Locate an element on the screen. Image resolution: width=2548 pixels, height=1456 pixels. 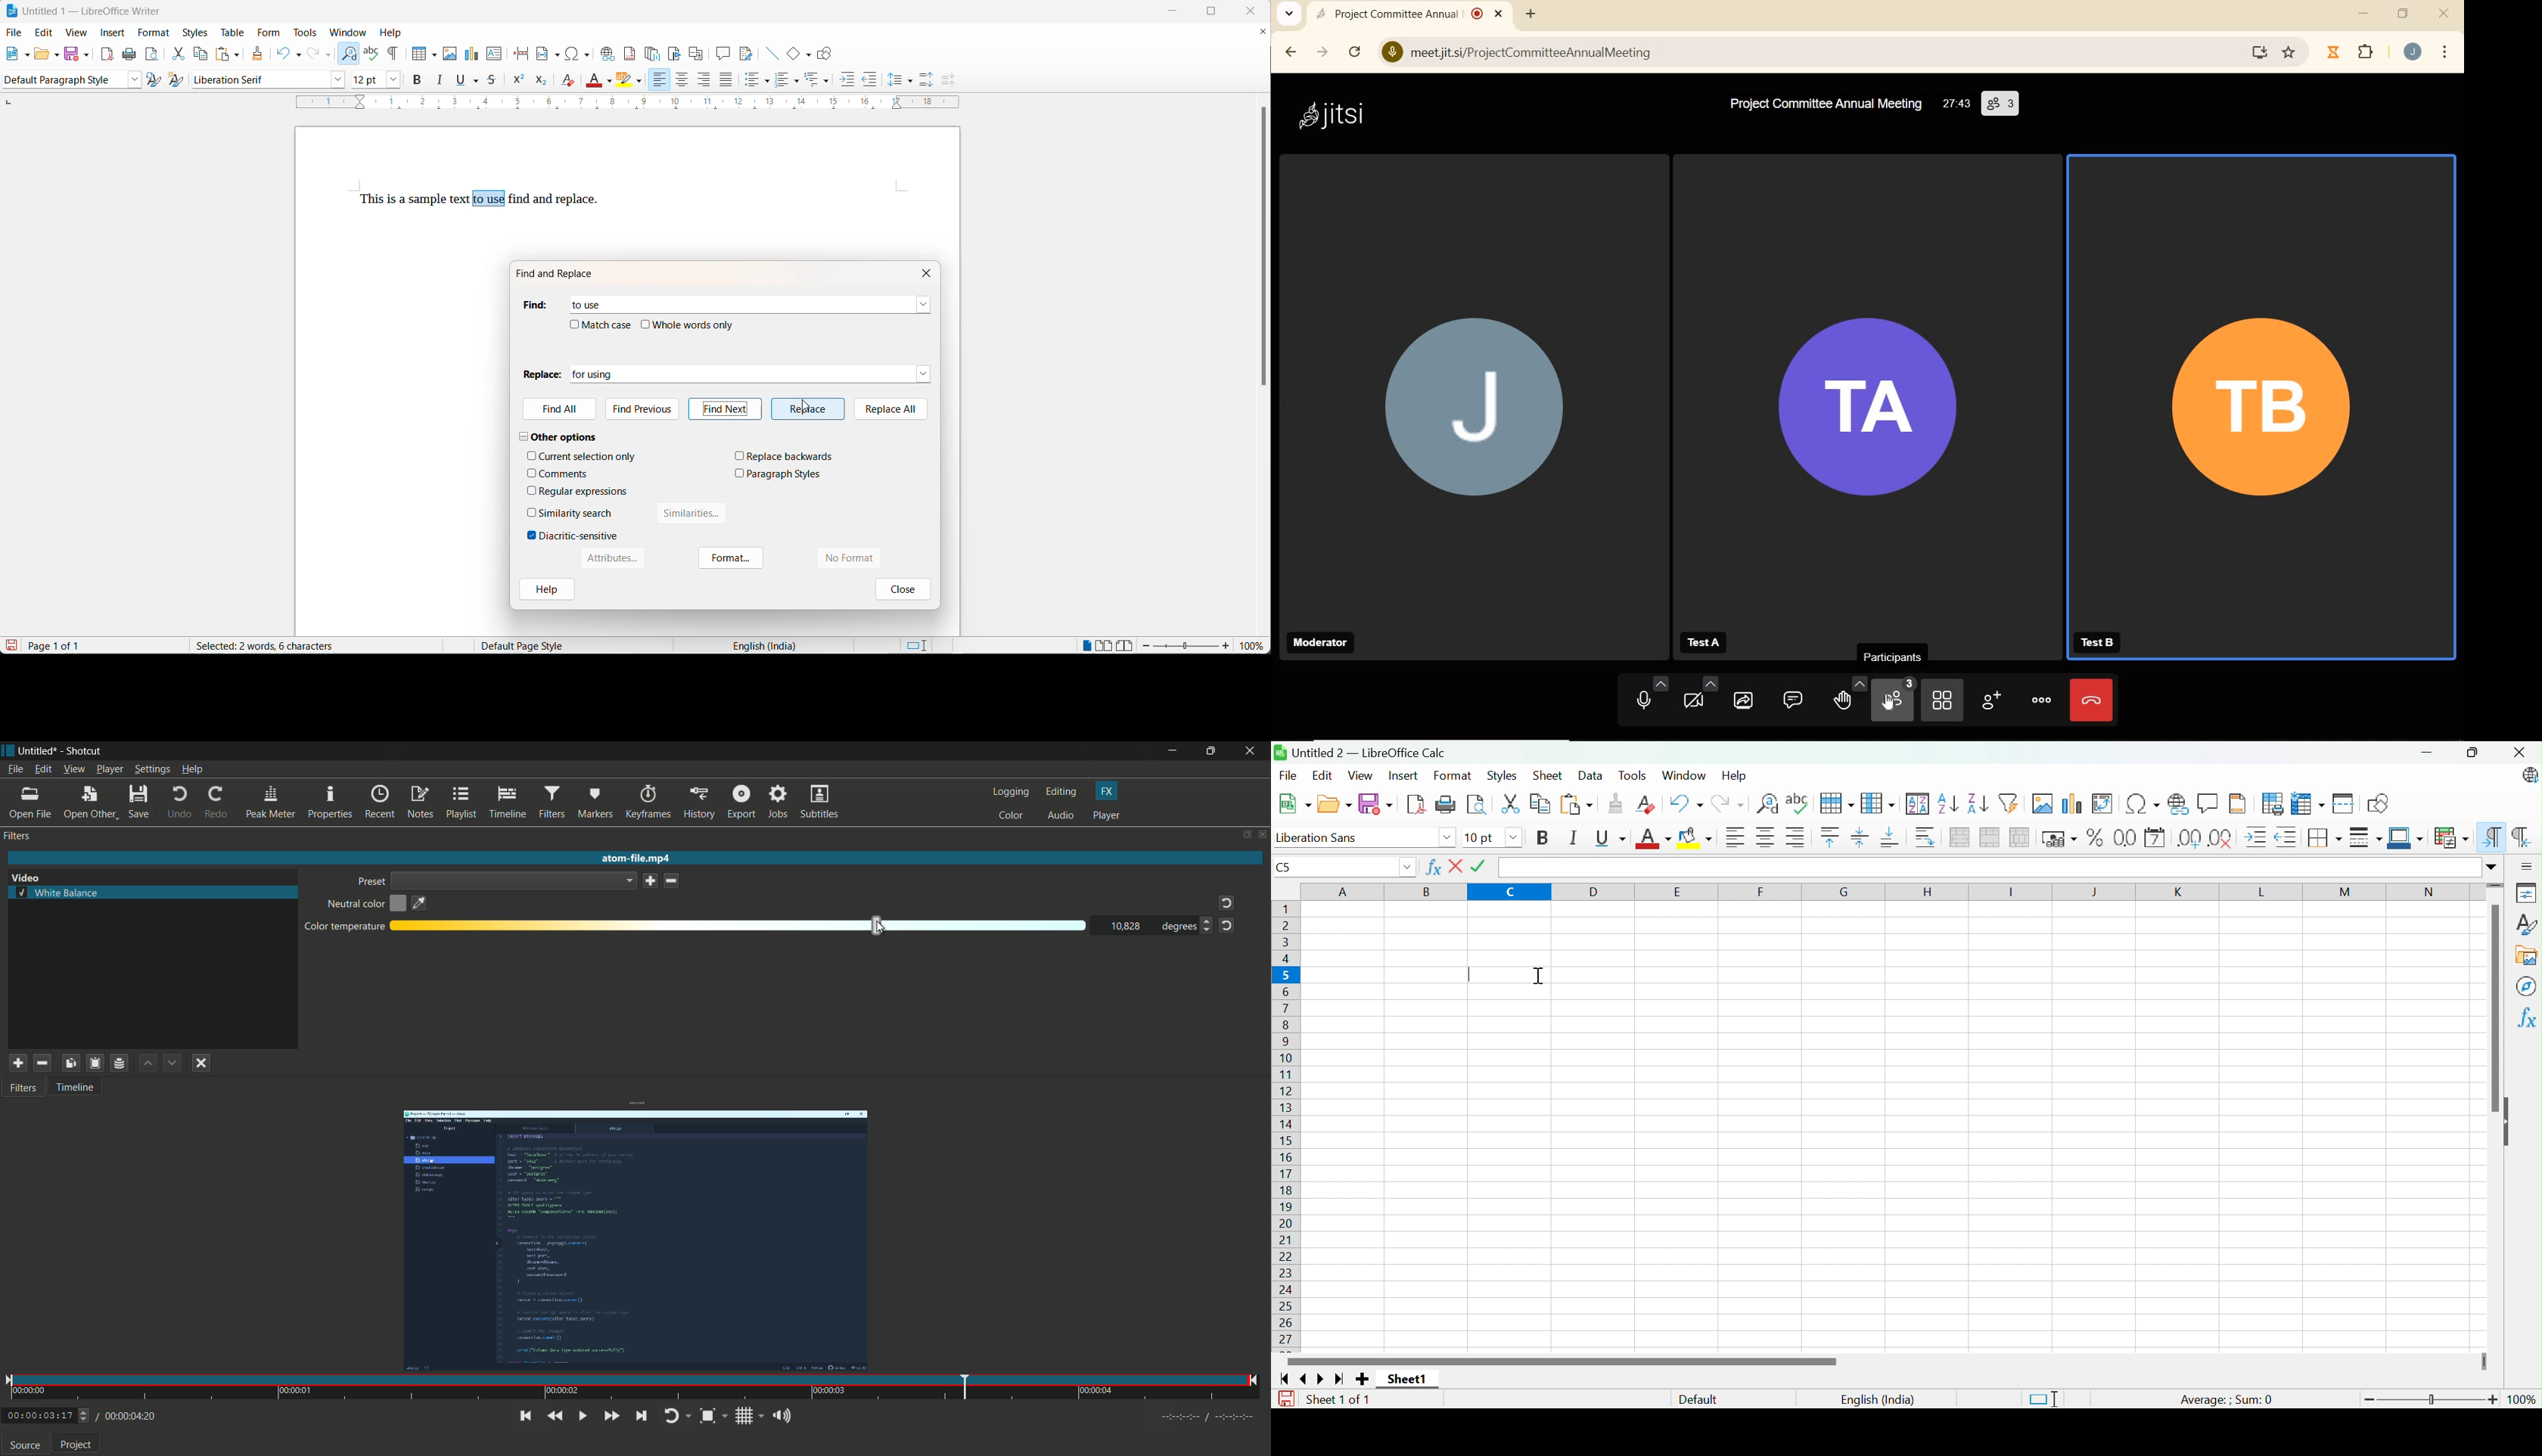
checkbox is located at coordinates (532, 536).